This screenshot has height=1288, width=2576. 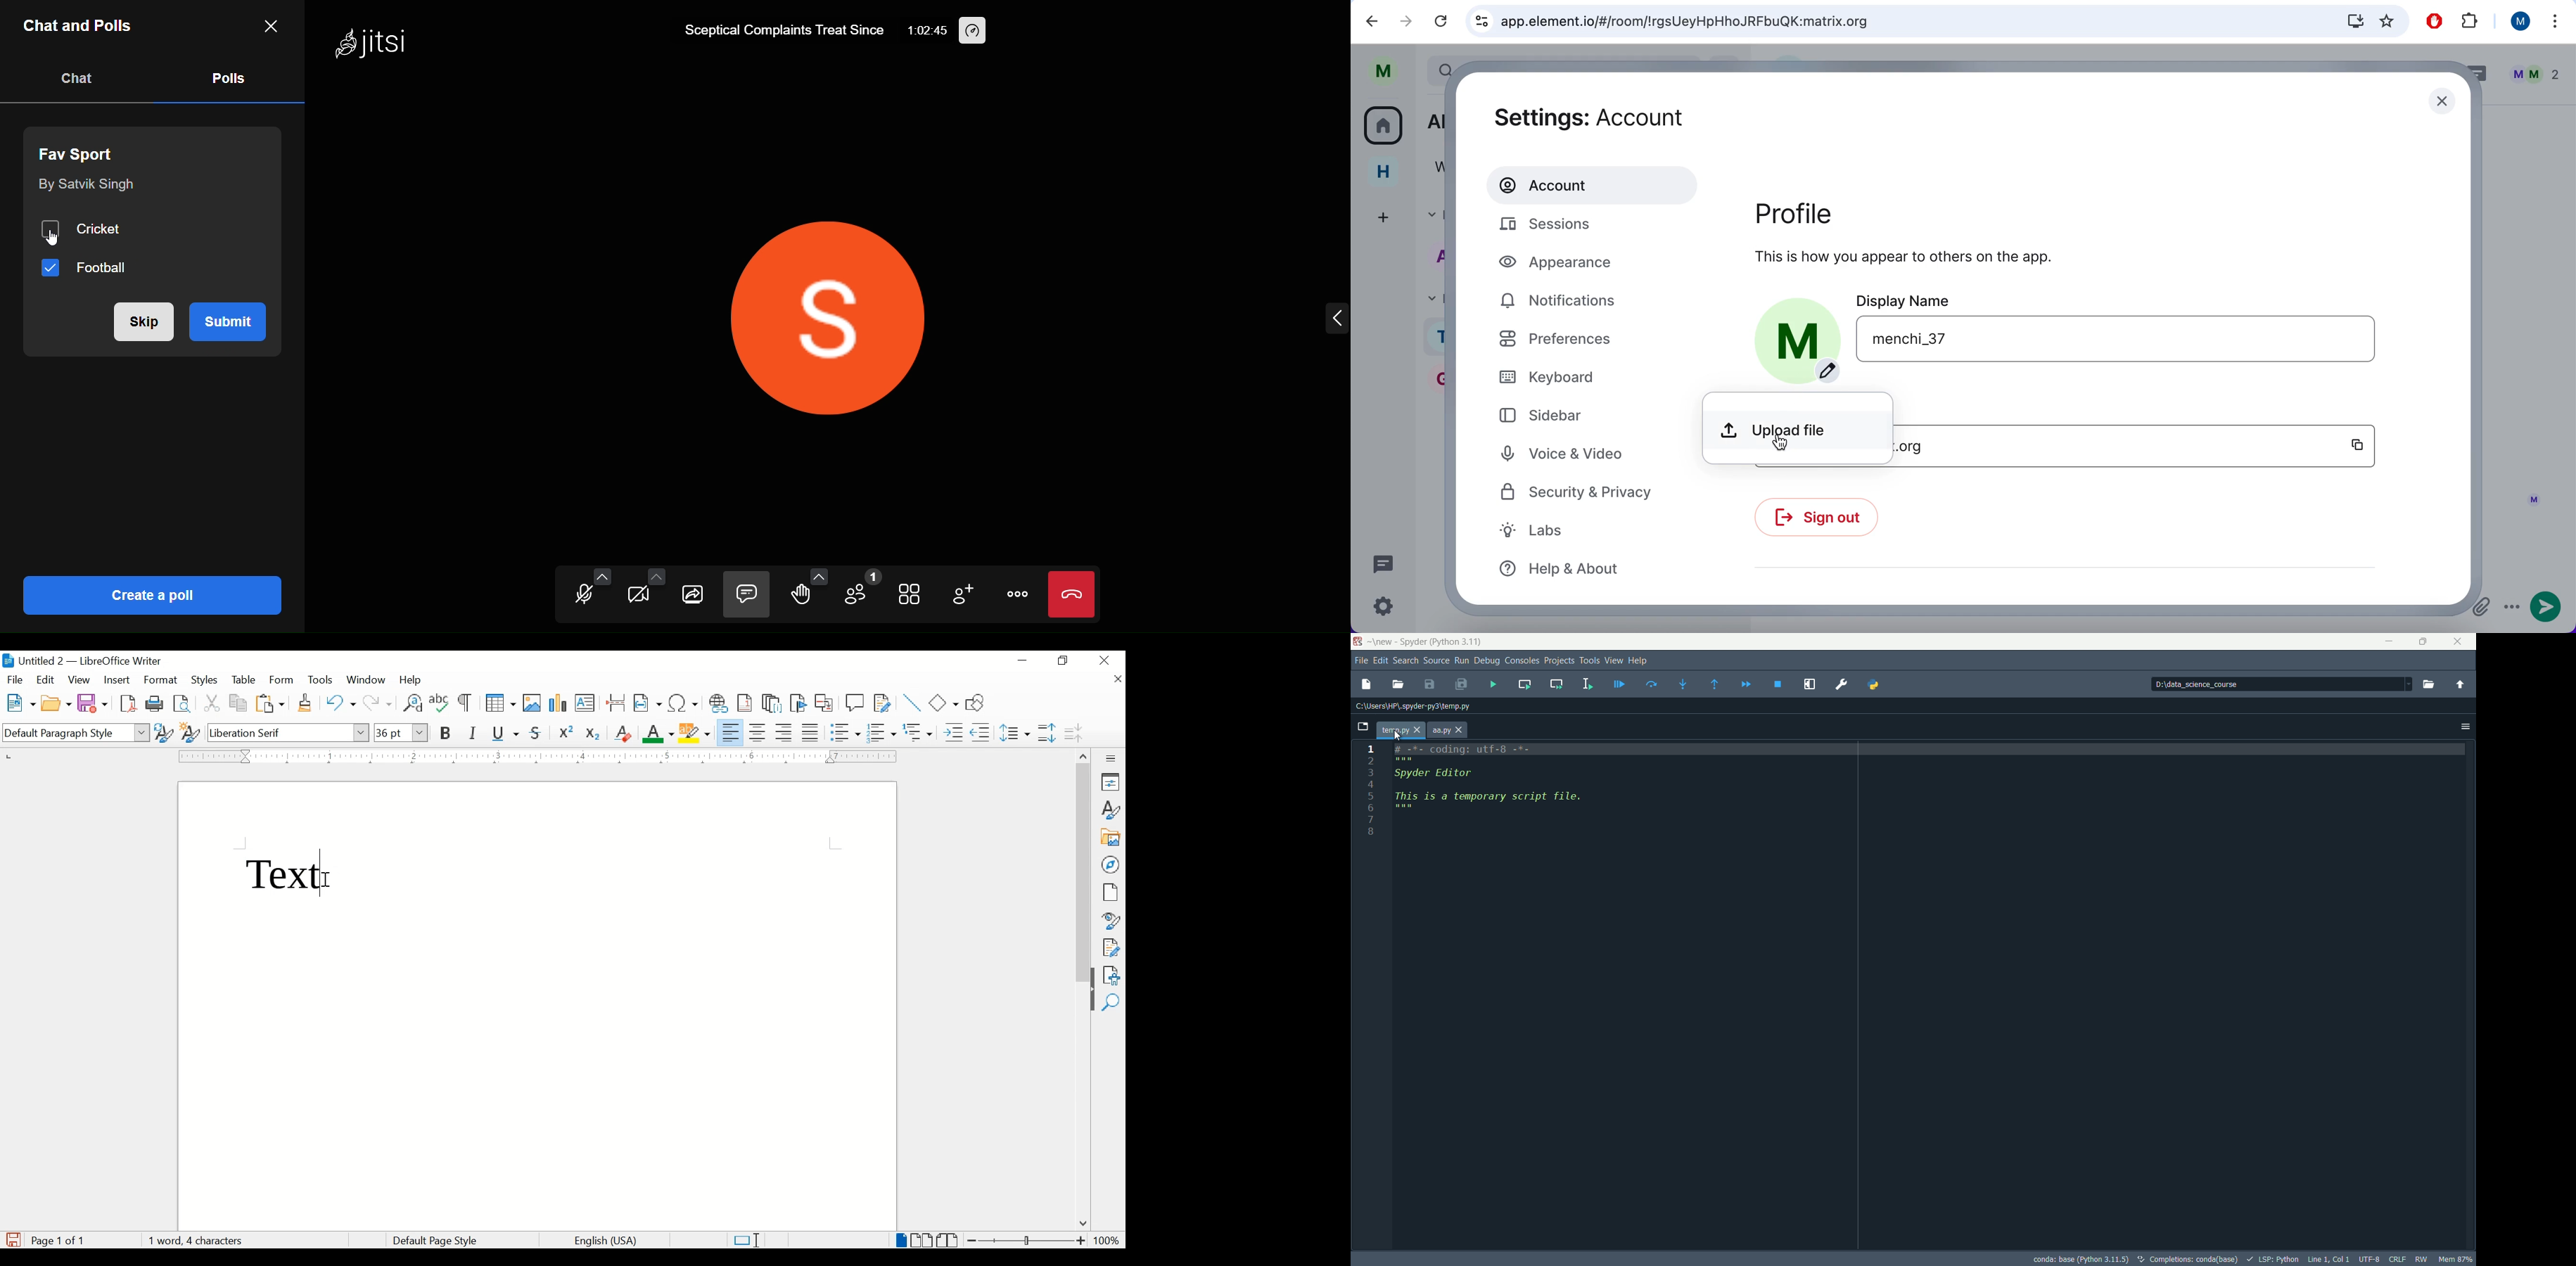 What do you see at coordinates (1383, 69) in the screenshot?
I see `user` at bounding box center [1383, 69].